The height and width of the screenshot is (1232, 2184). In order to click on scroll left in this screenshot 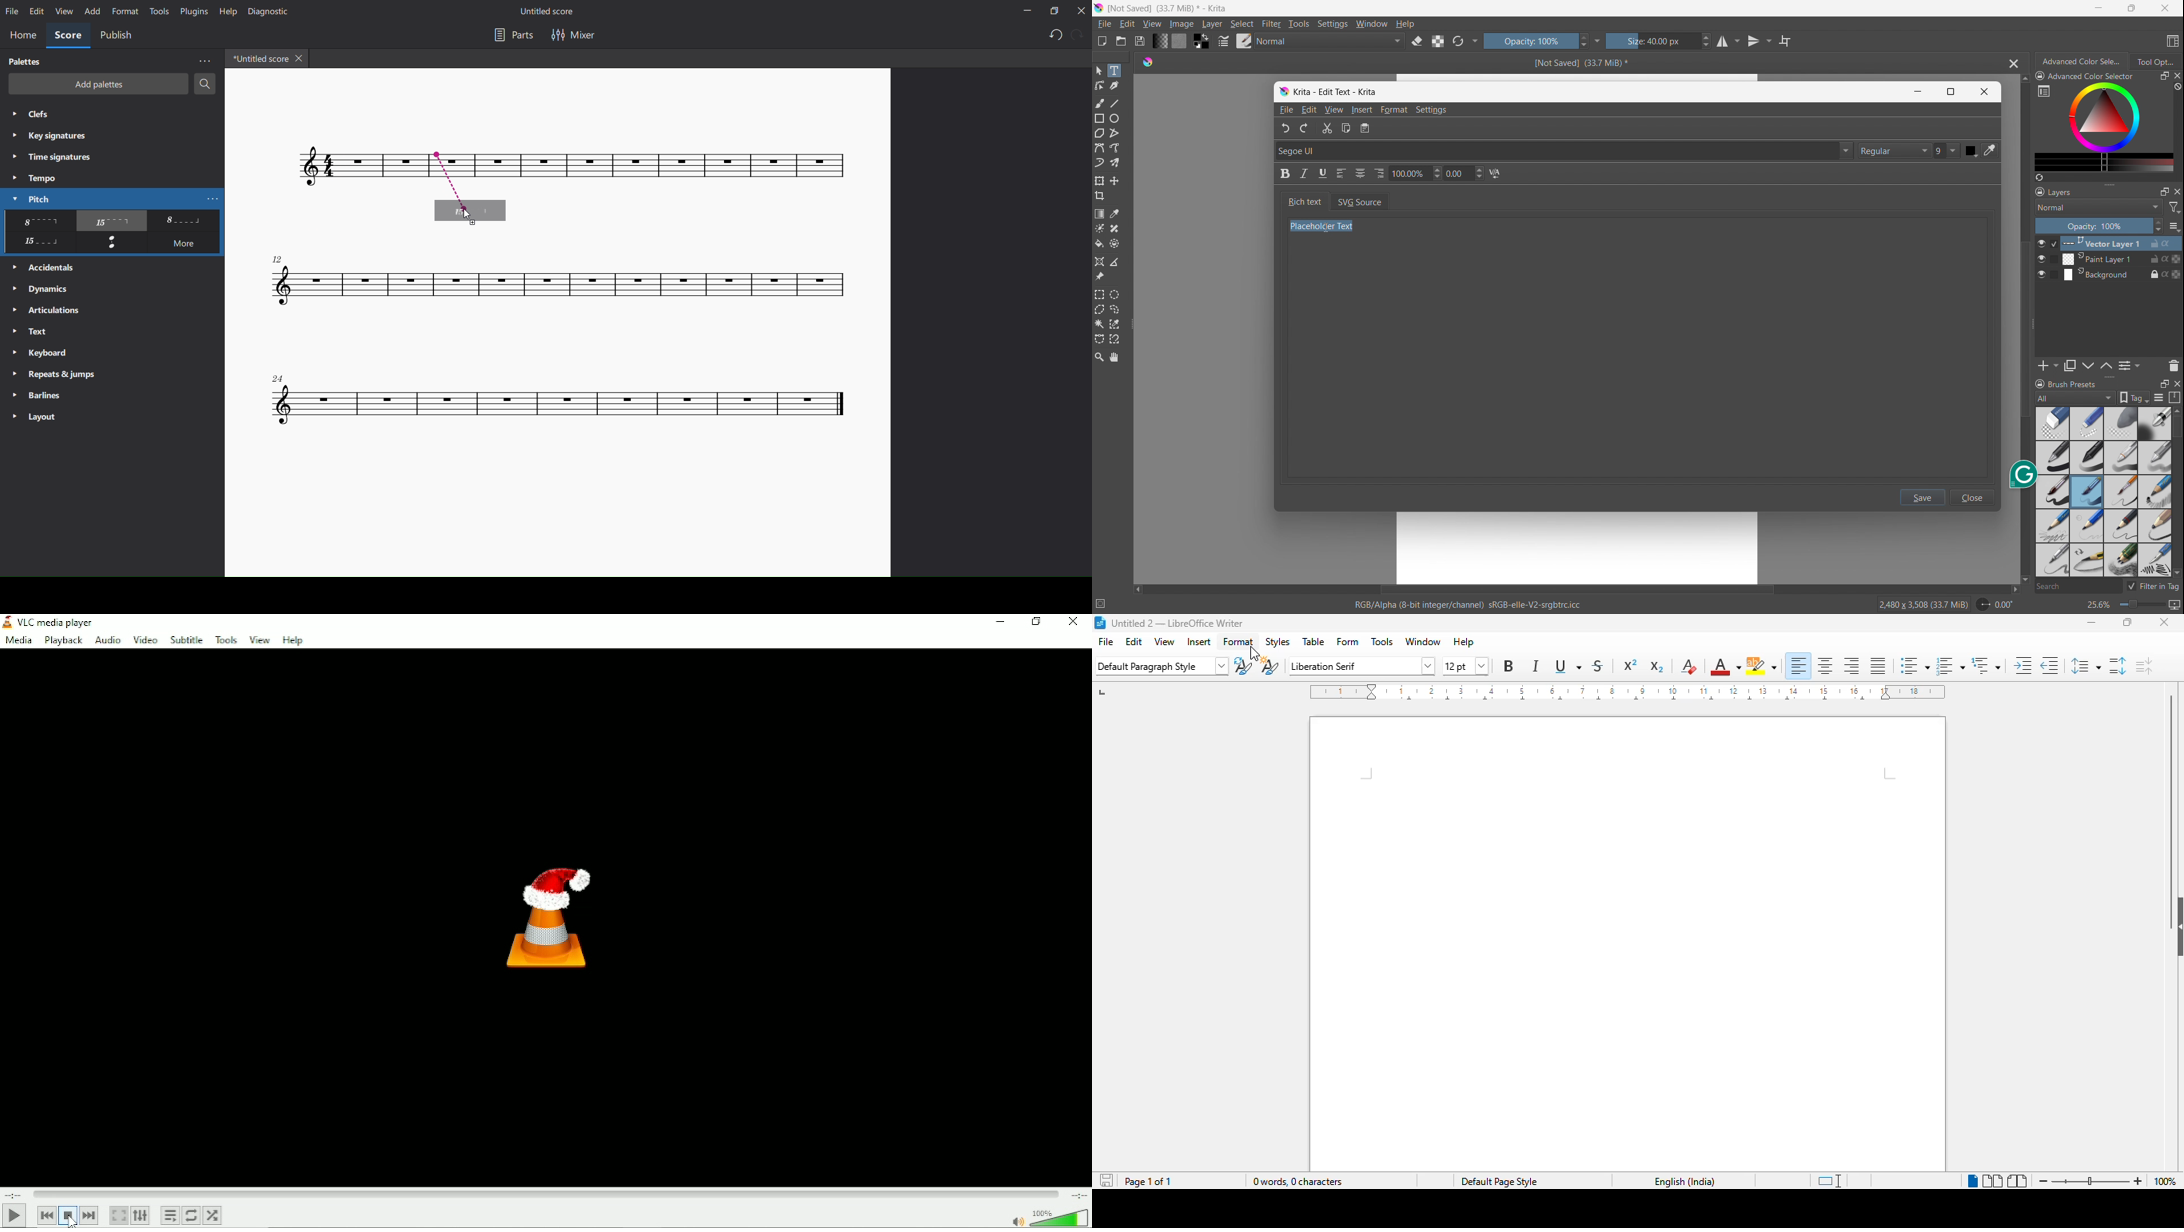, I will do `click(1138, 587)`.